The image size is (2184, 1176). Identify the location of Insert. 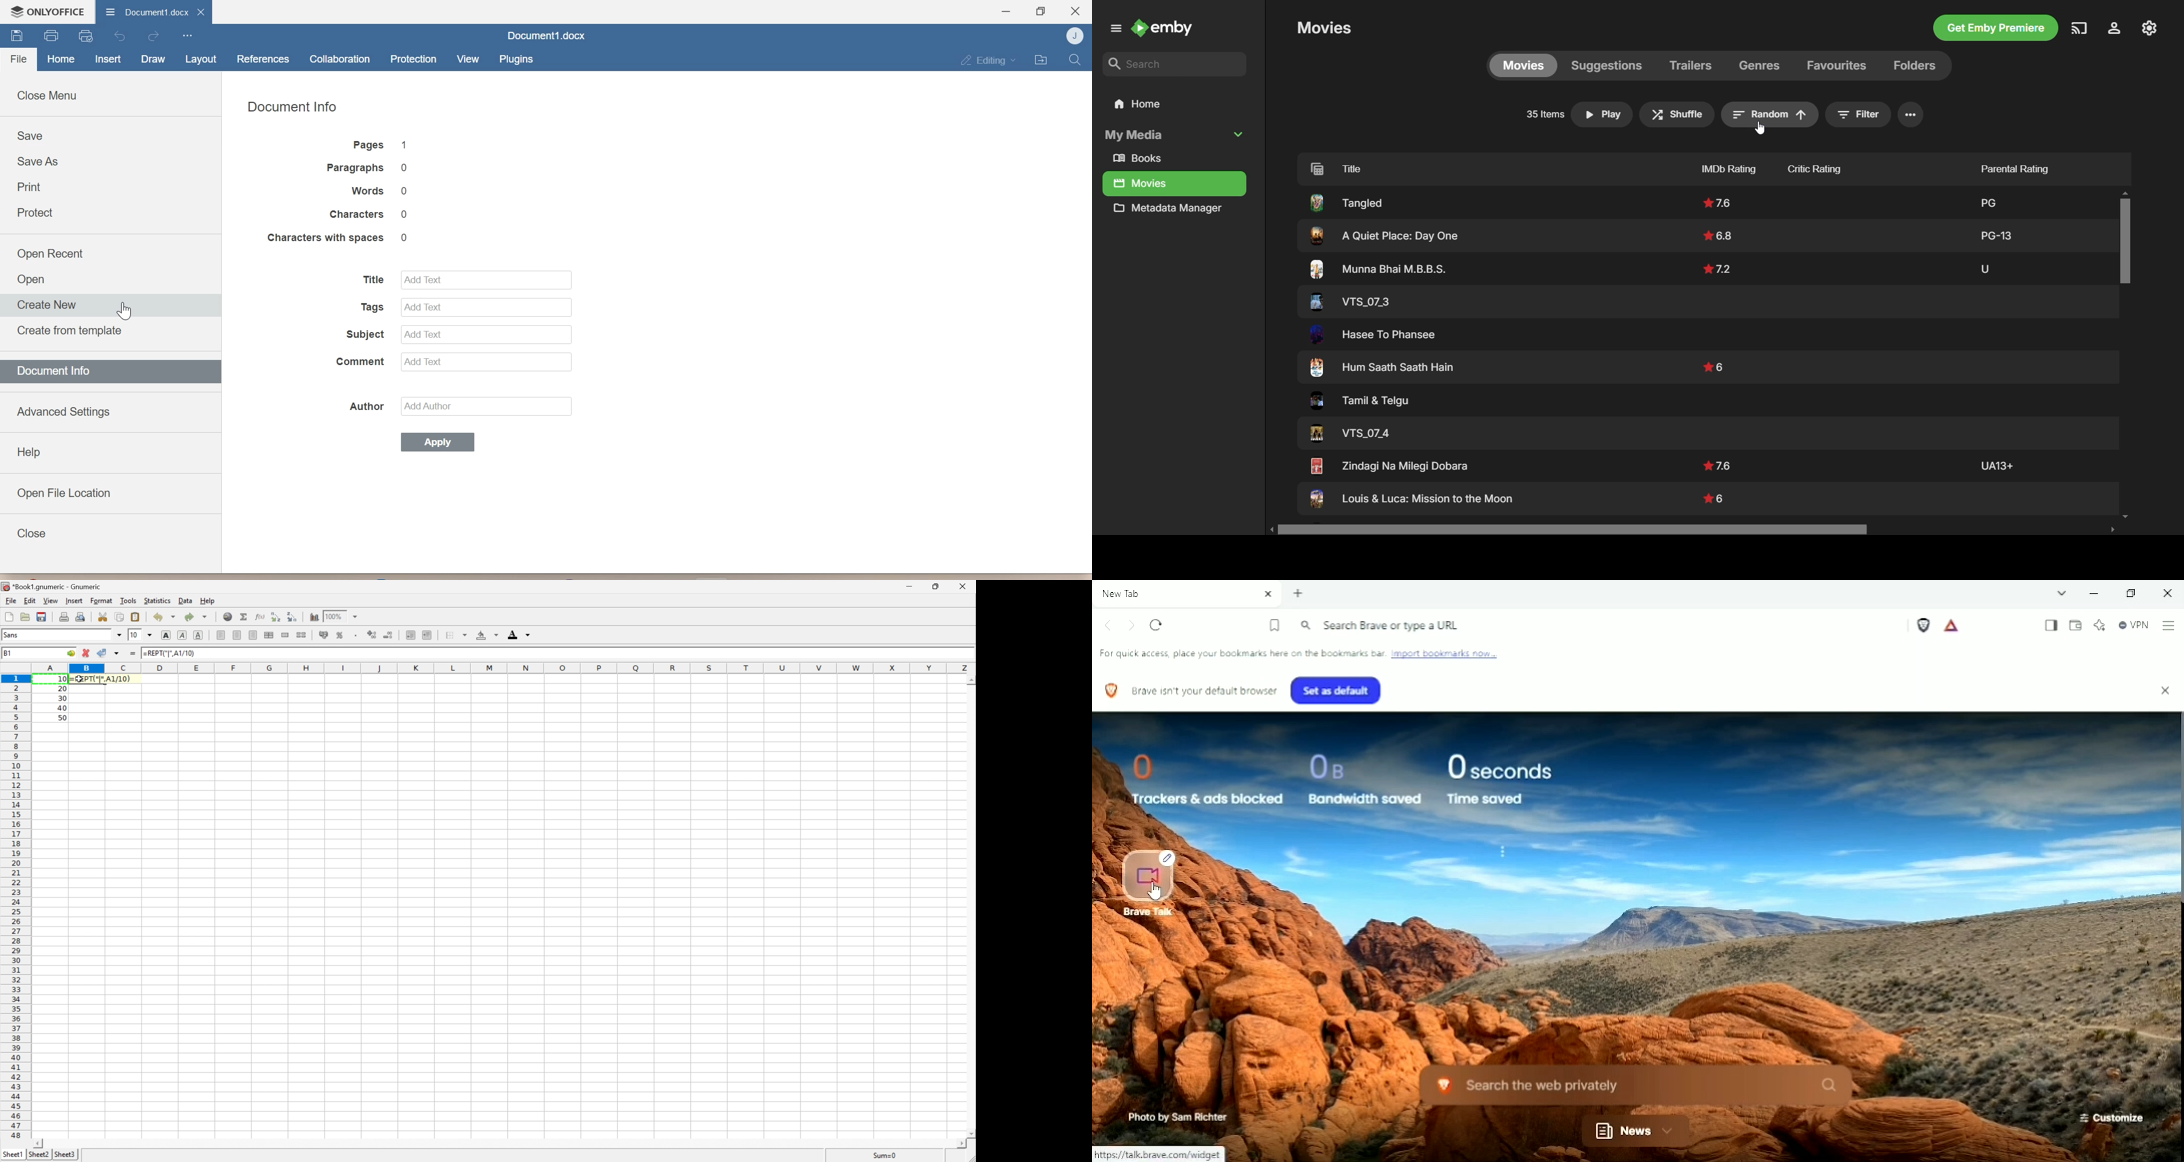
(73, 600).